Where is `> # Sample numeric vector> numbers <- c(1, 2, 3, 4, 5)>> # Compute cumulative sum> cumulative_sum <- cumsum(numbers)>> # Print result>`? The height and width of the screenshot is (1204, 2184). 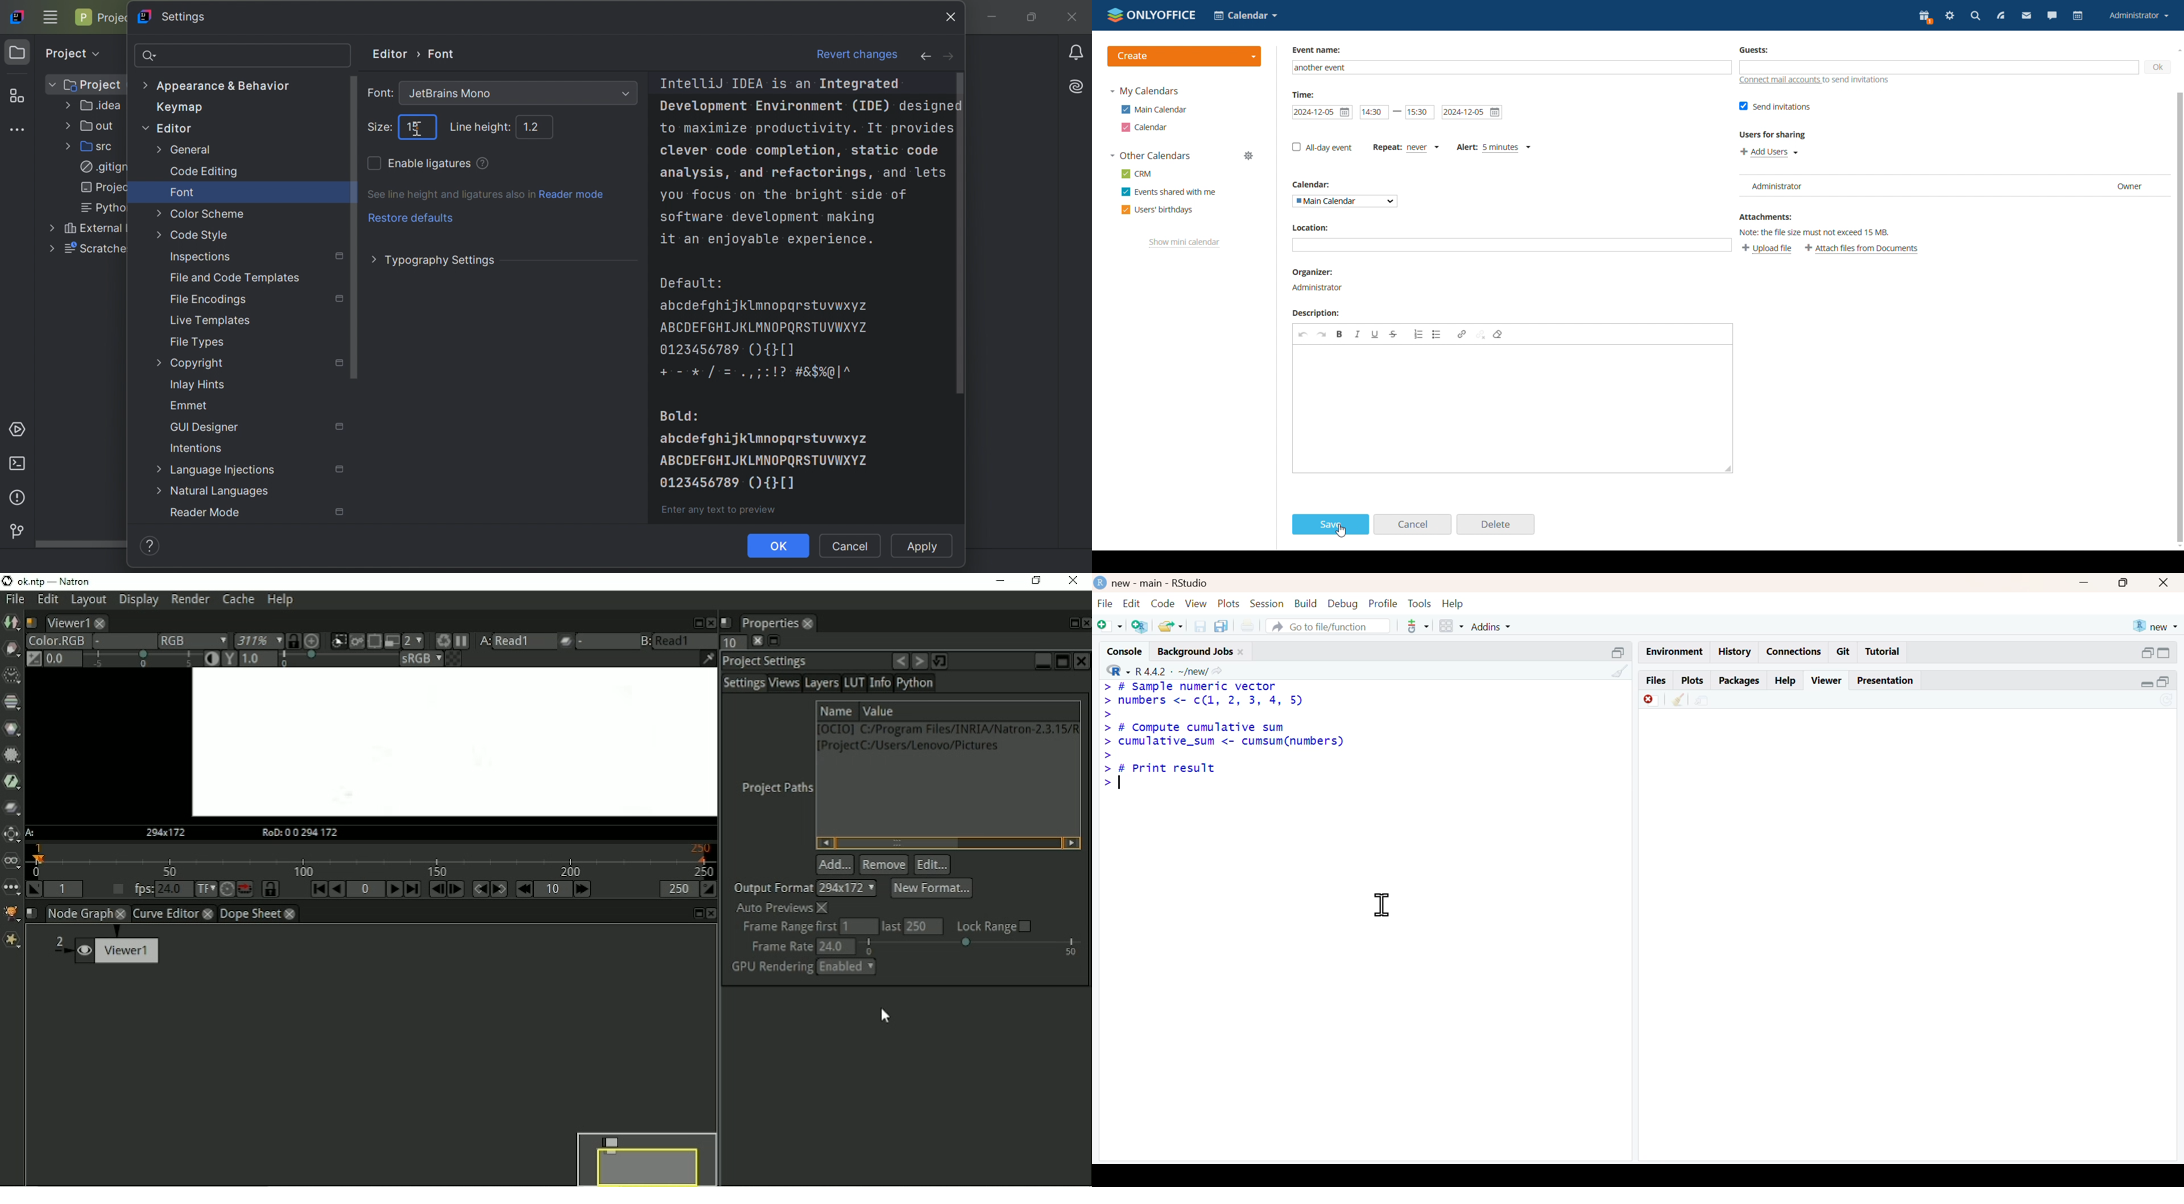 > # Sample numeric vector> numbers <- c(1, 2, 3, 4, 5)>> # Compute cumulative sum> cumulative_sum <- cumsum(numbers)>> # Print result> is located at coordinates (1226, 735).